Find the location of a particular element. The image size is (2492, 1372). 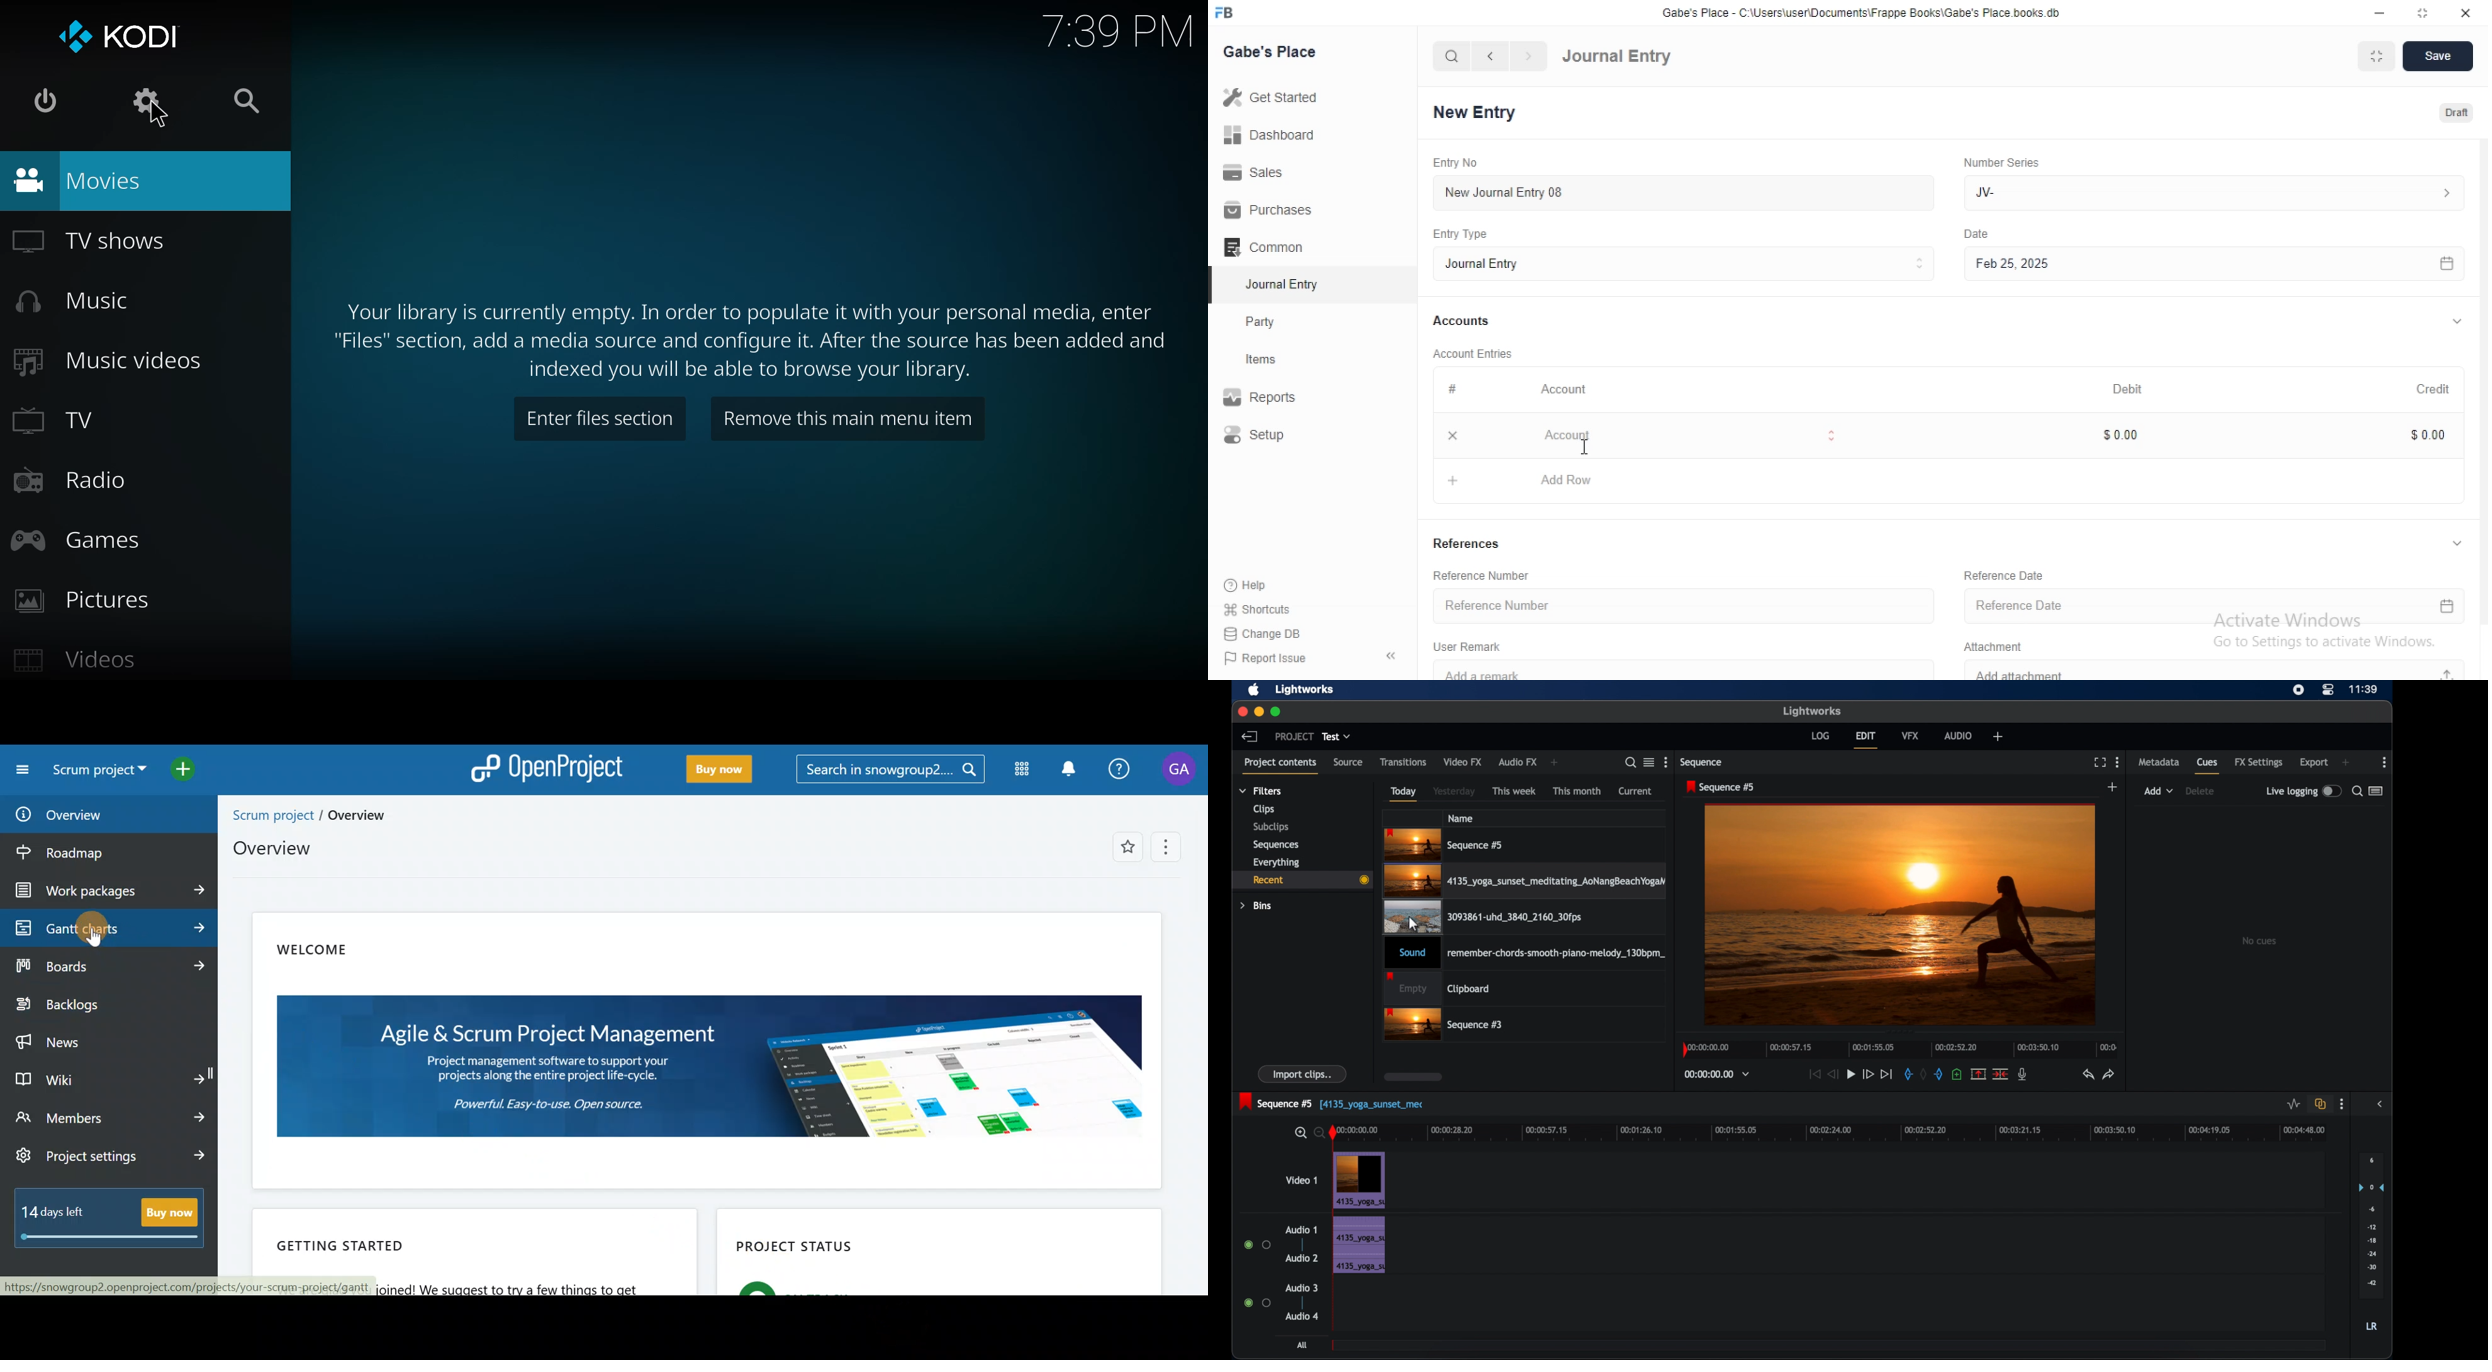

New Entry is located at coordinates (1474, 111).